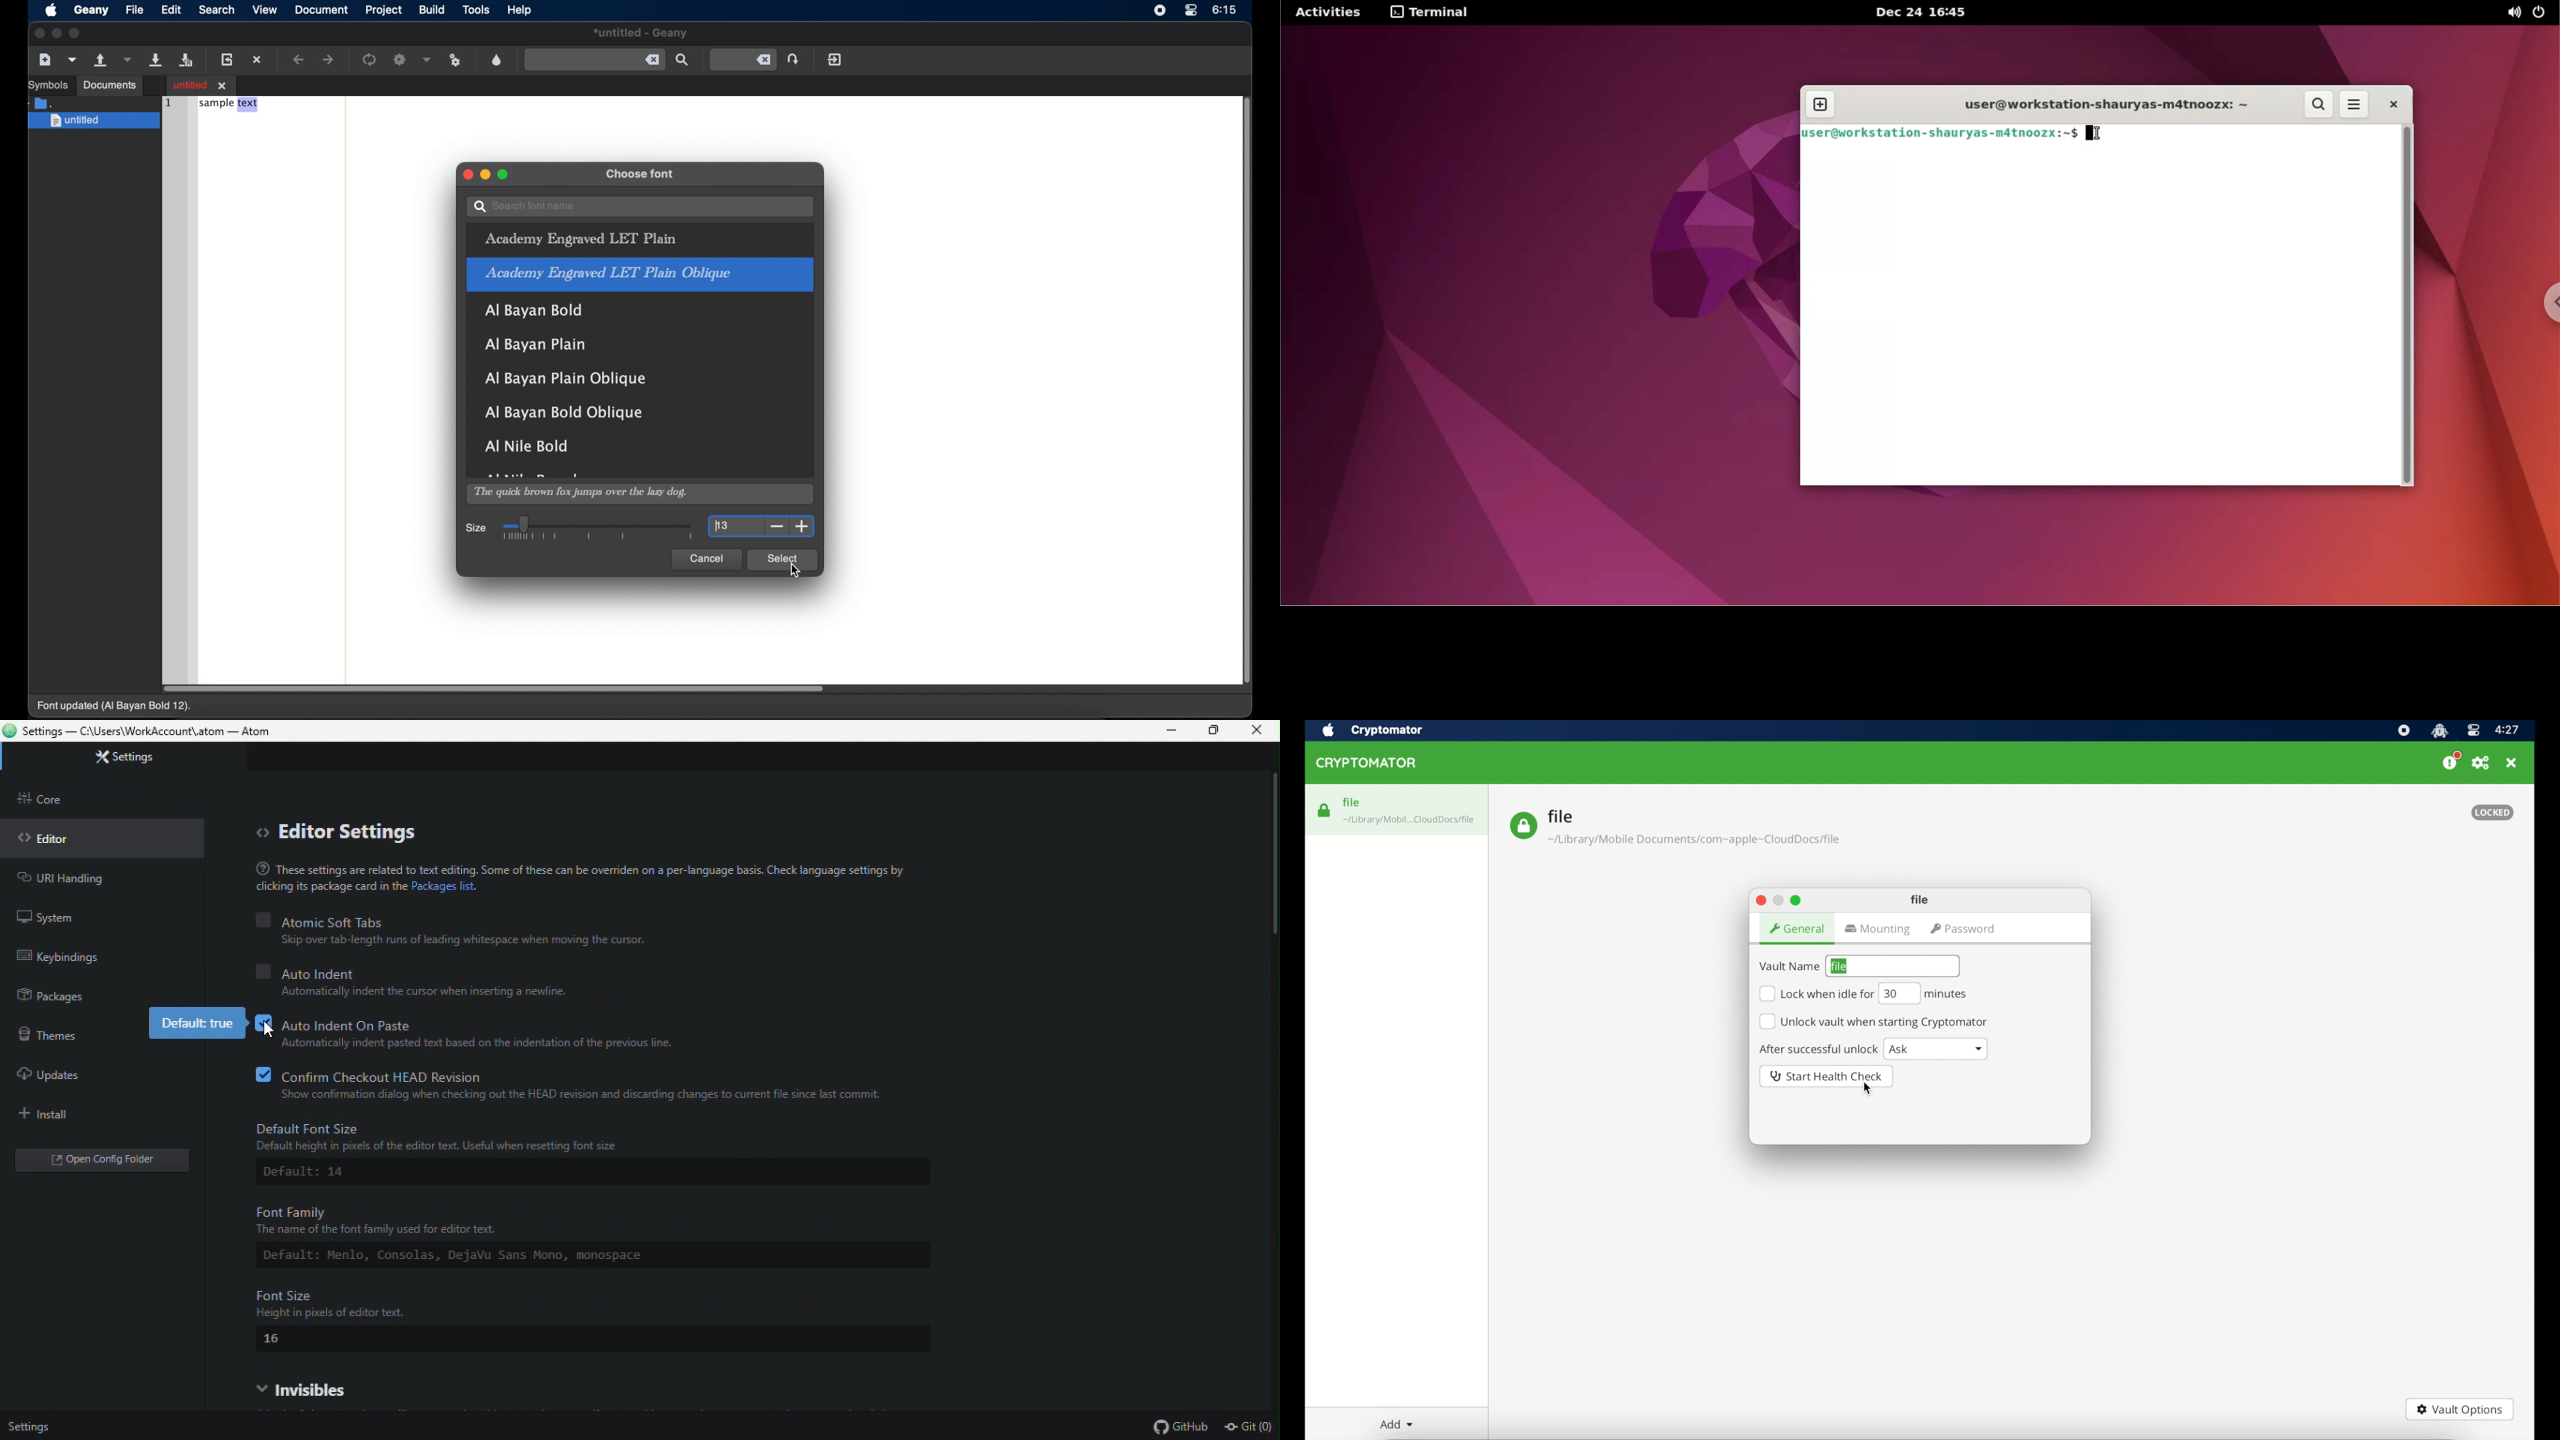 This screenshot has width=2576, height=1456. I want to click on file, so click(1921, 899).